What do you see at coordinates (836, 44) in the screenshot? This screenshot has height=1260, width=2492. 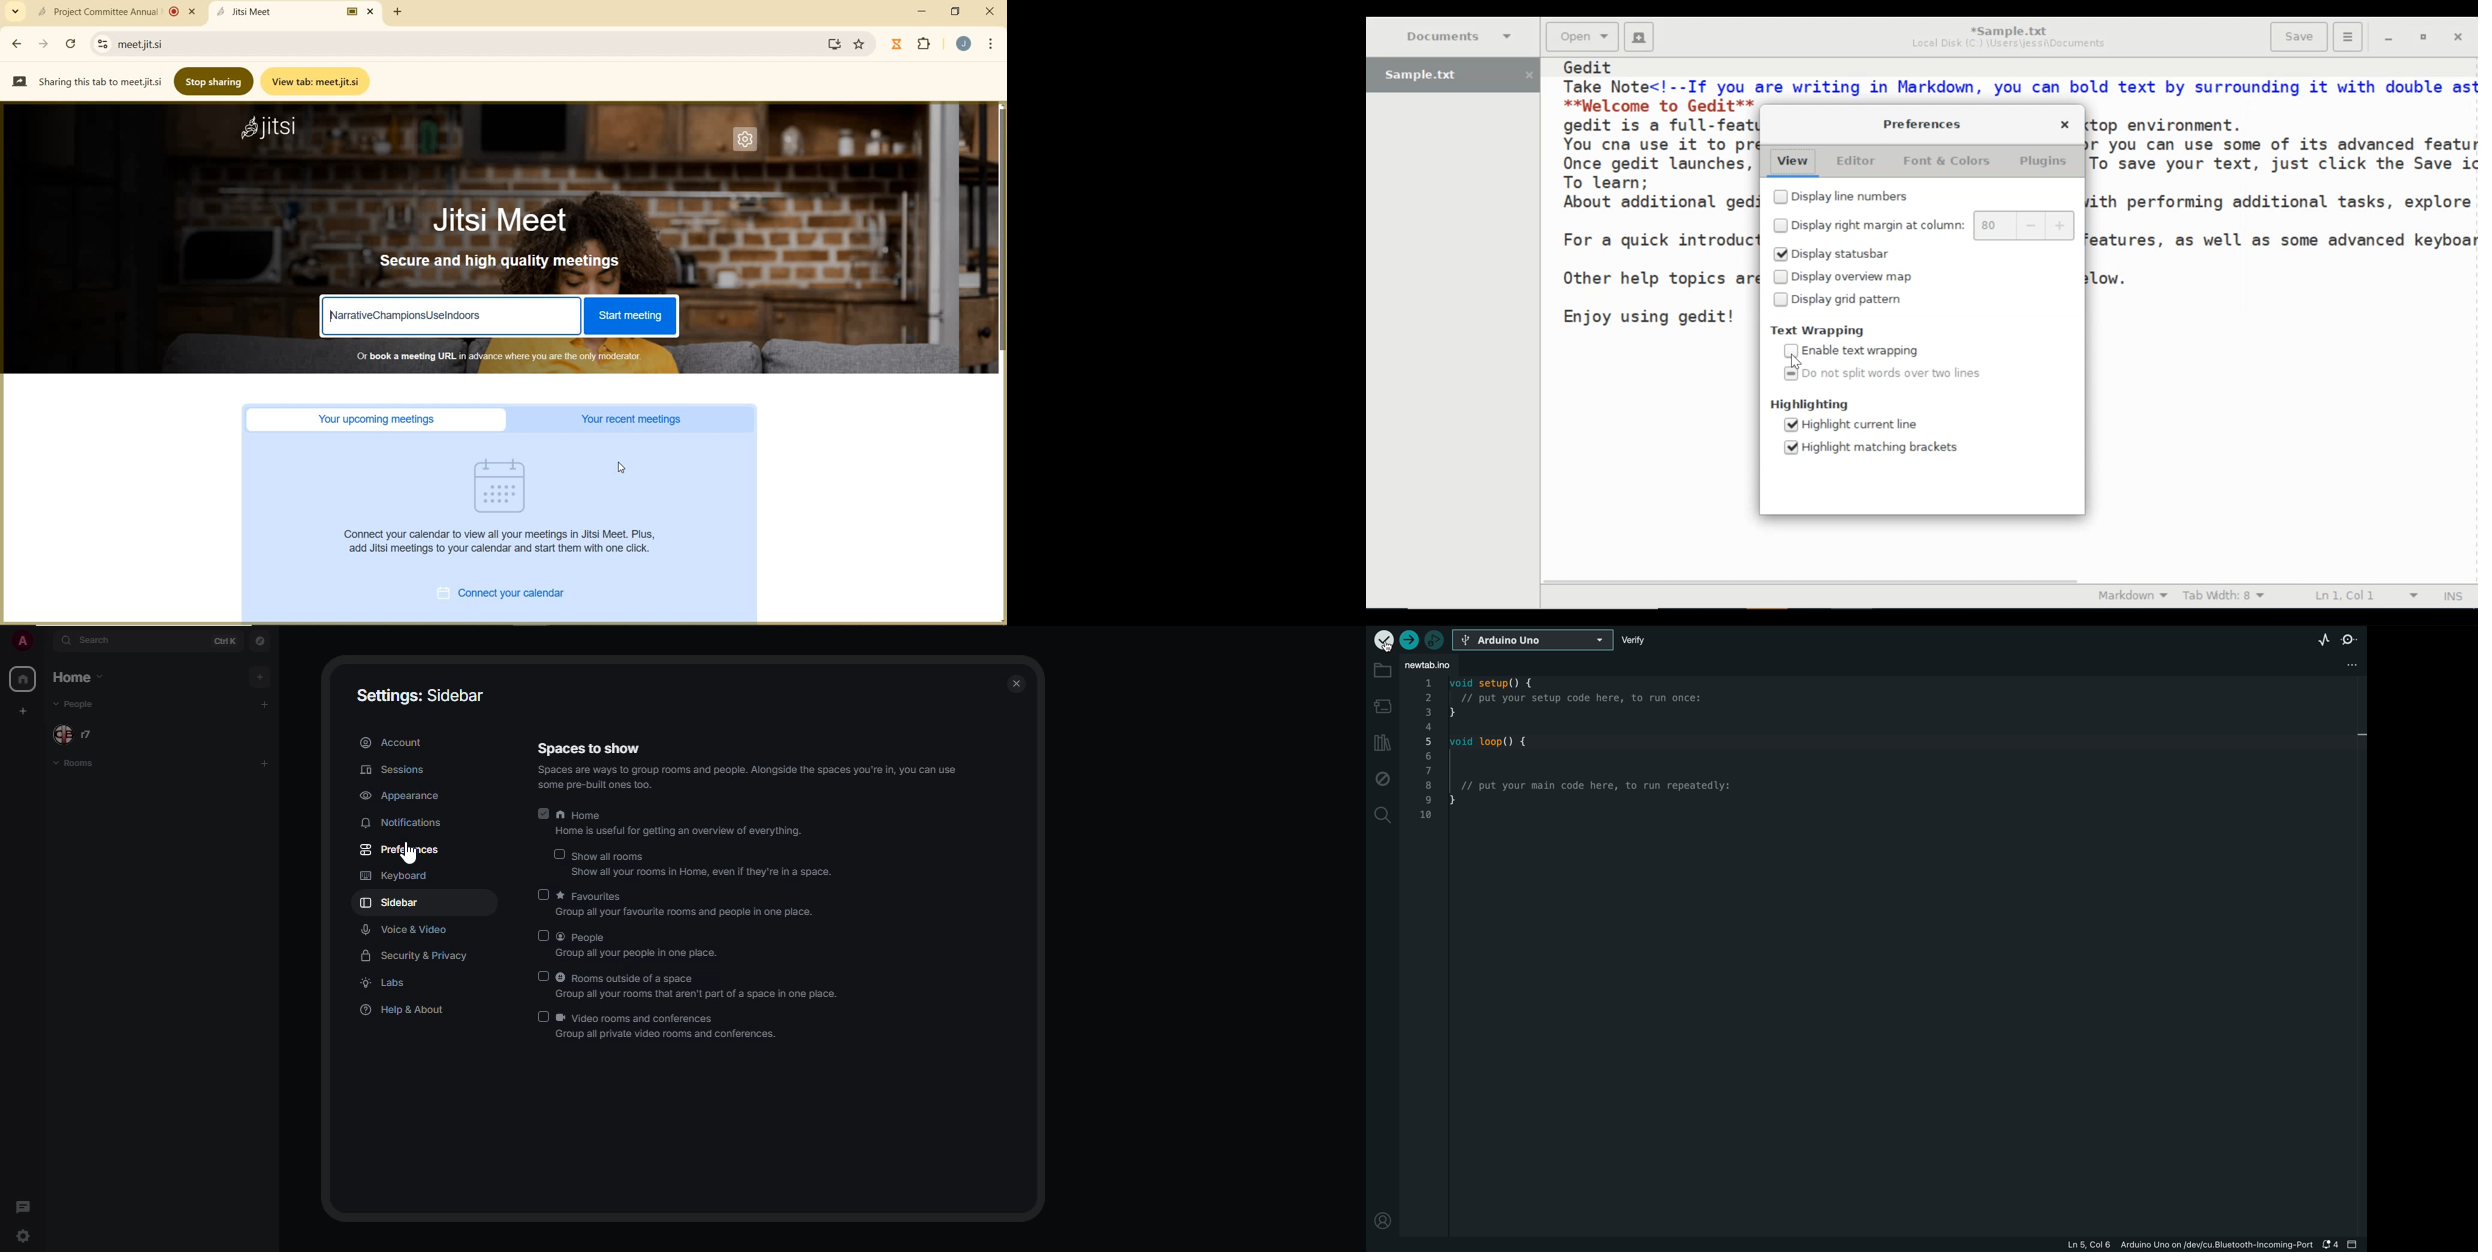 I see `Download webpage` at bounding box center [836, 44].